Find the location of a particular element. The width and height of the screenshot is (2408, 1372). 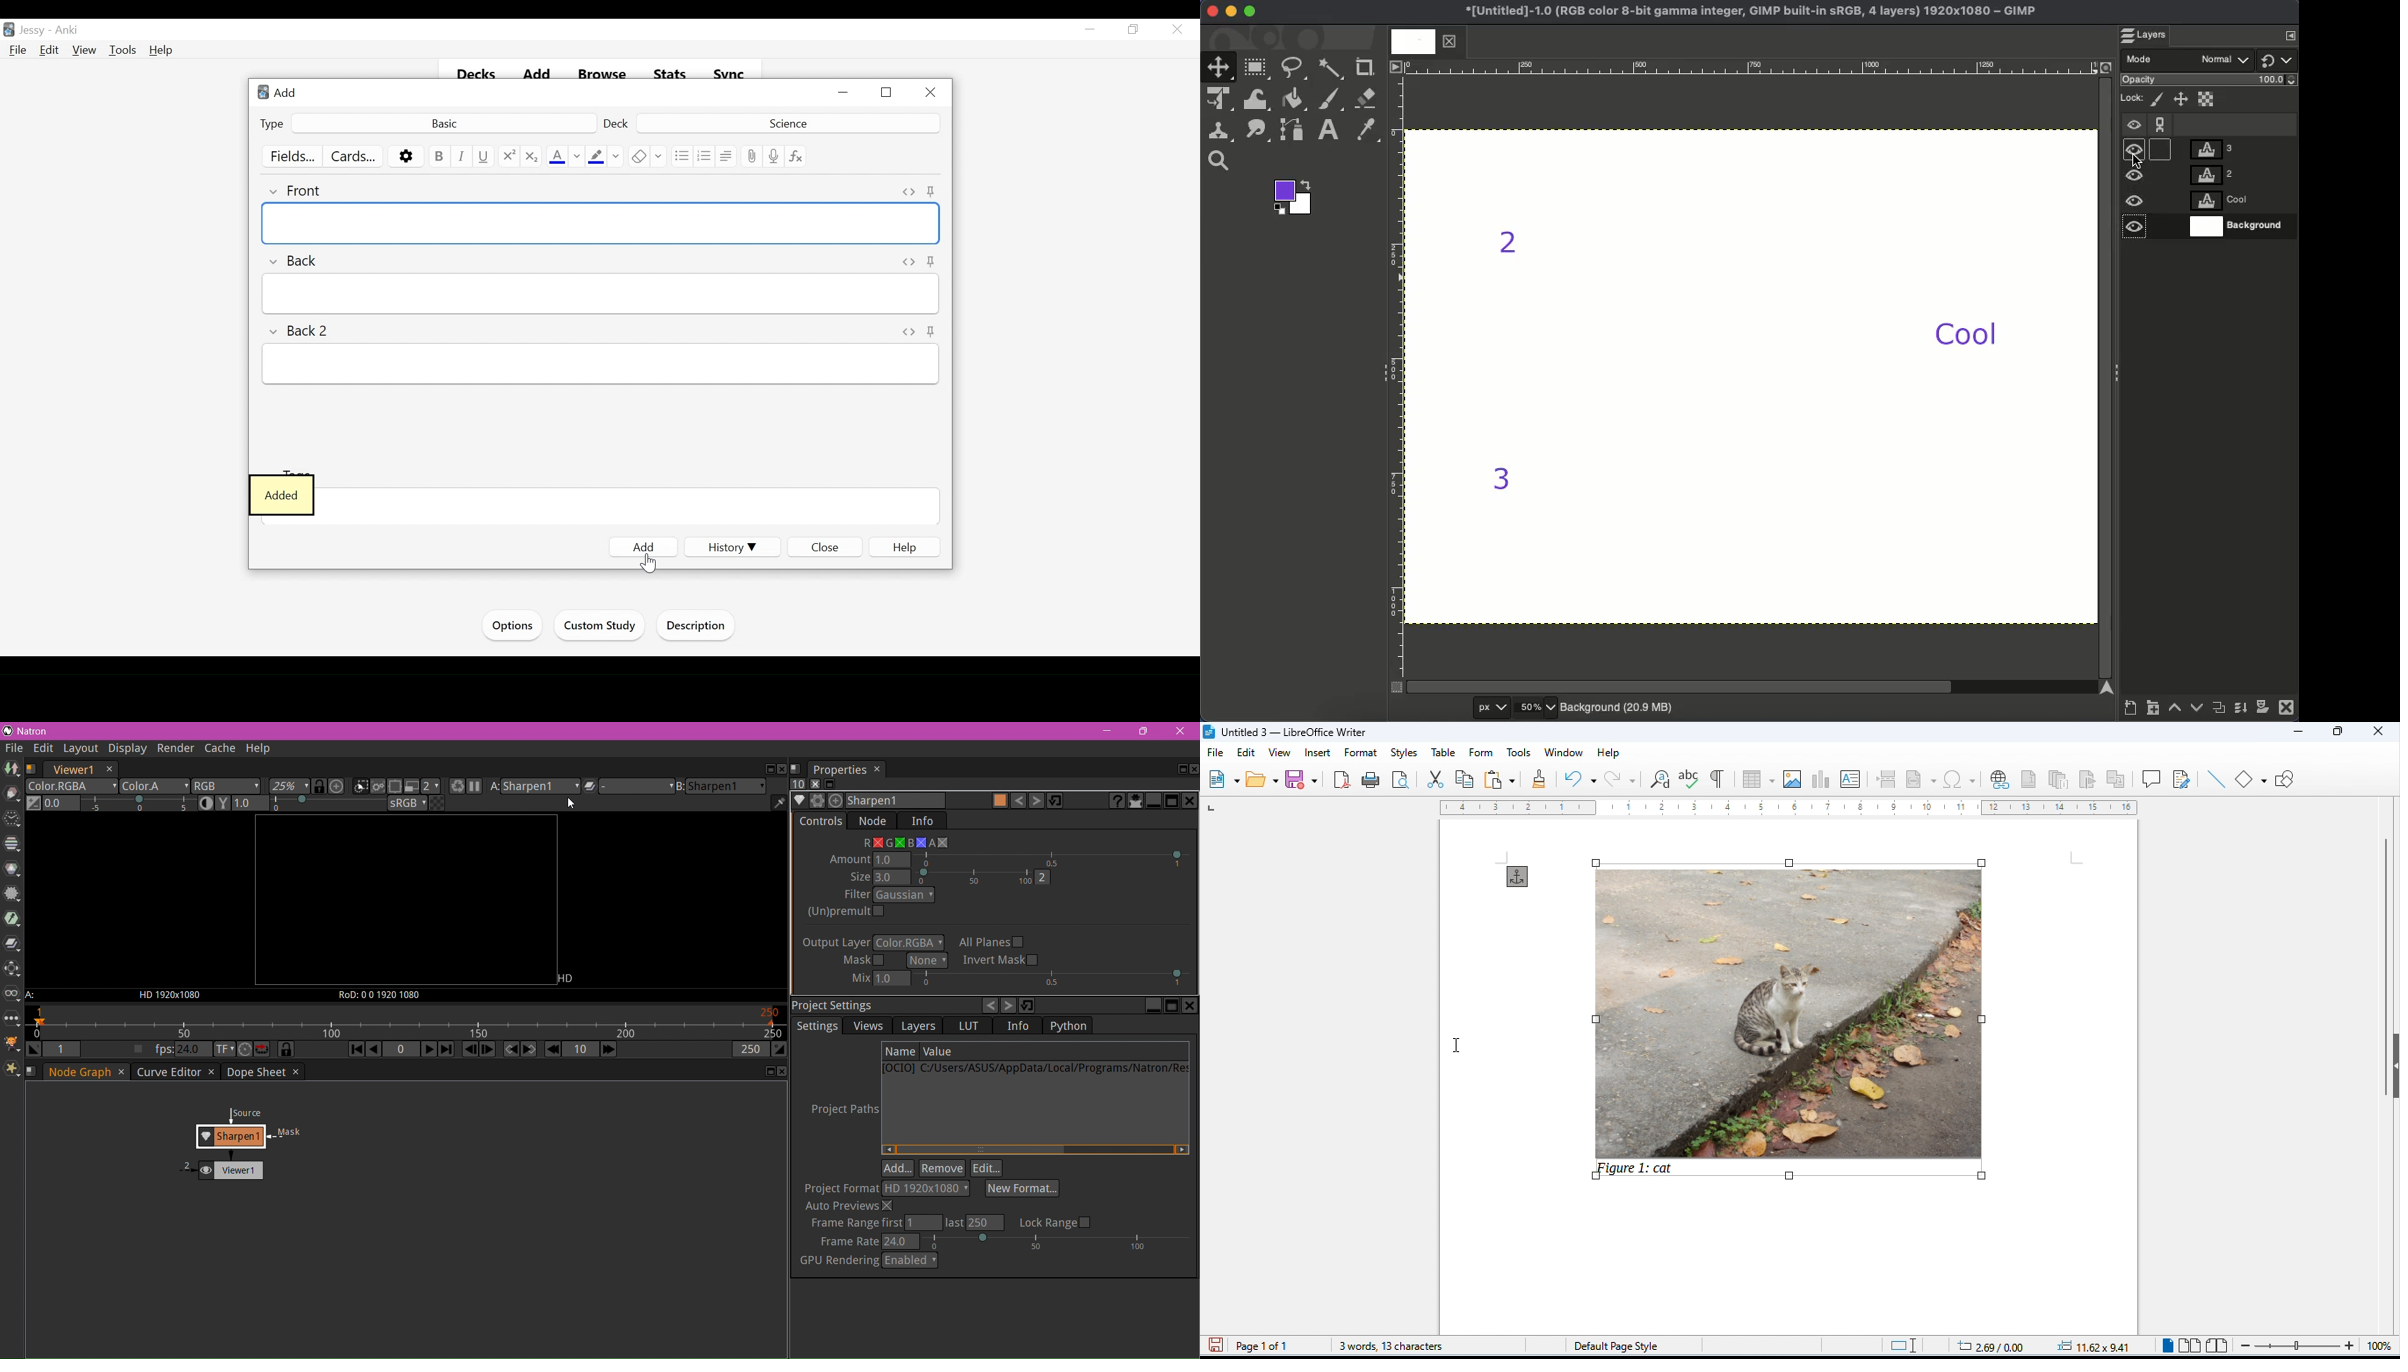

Minimize is located at coordinates (844, 93).